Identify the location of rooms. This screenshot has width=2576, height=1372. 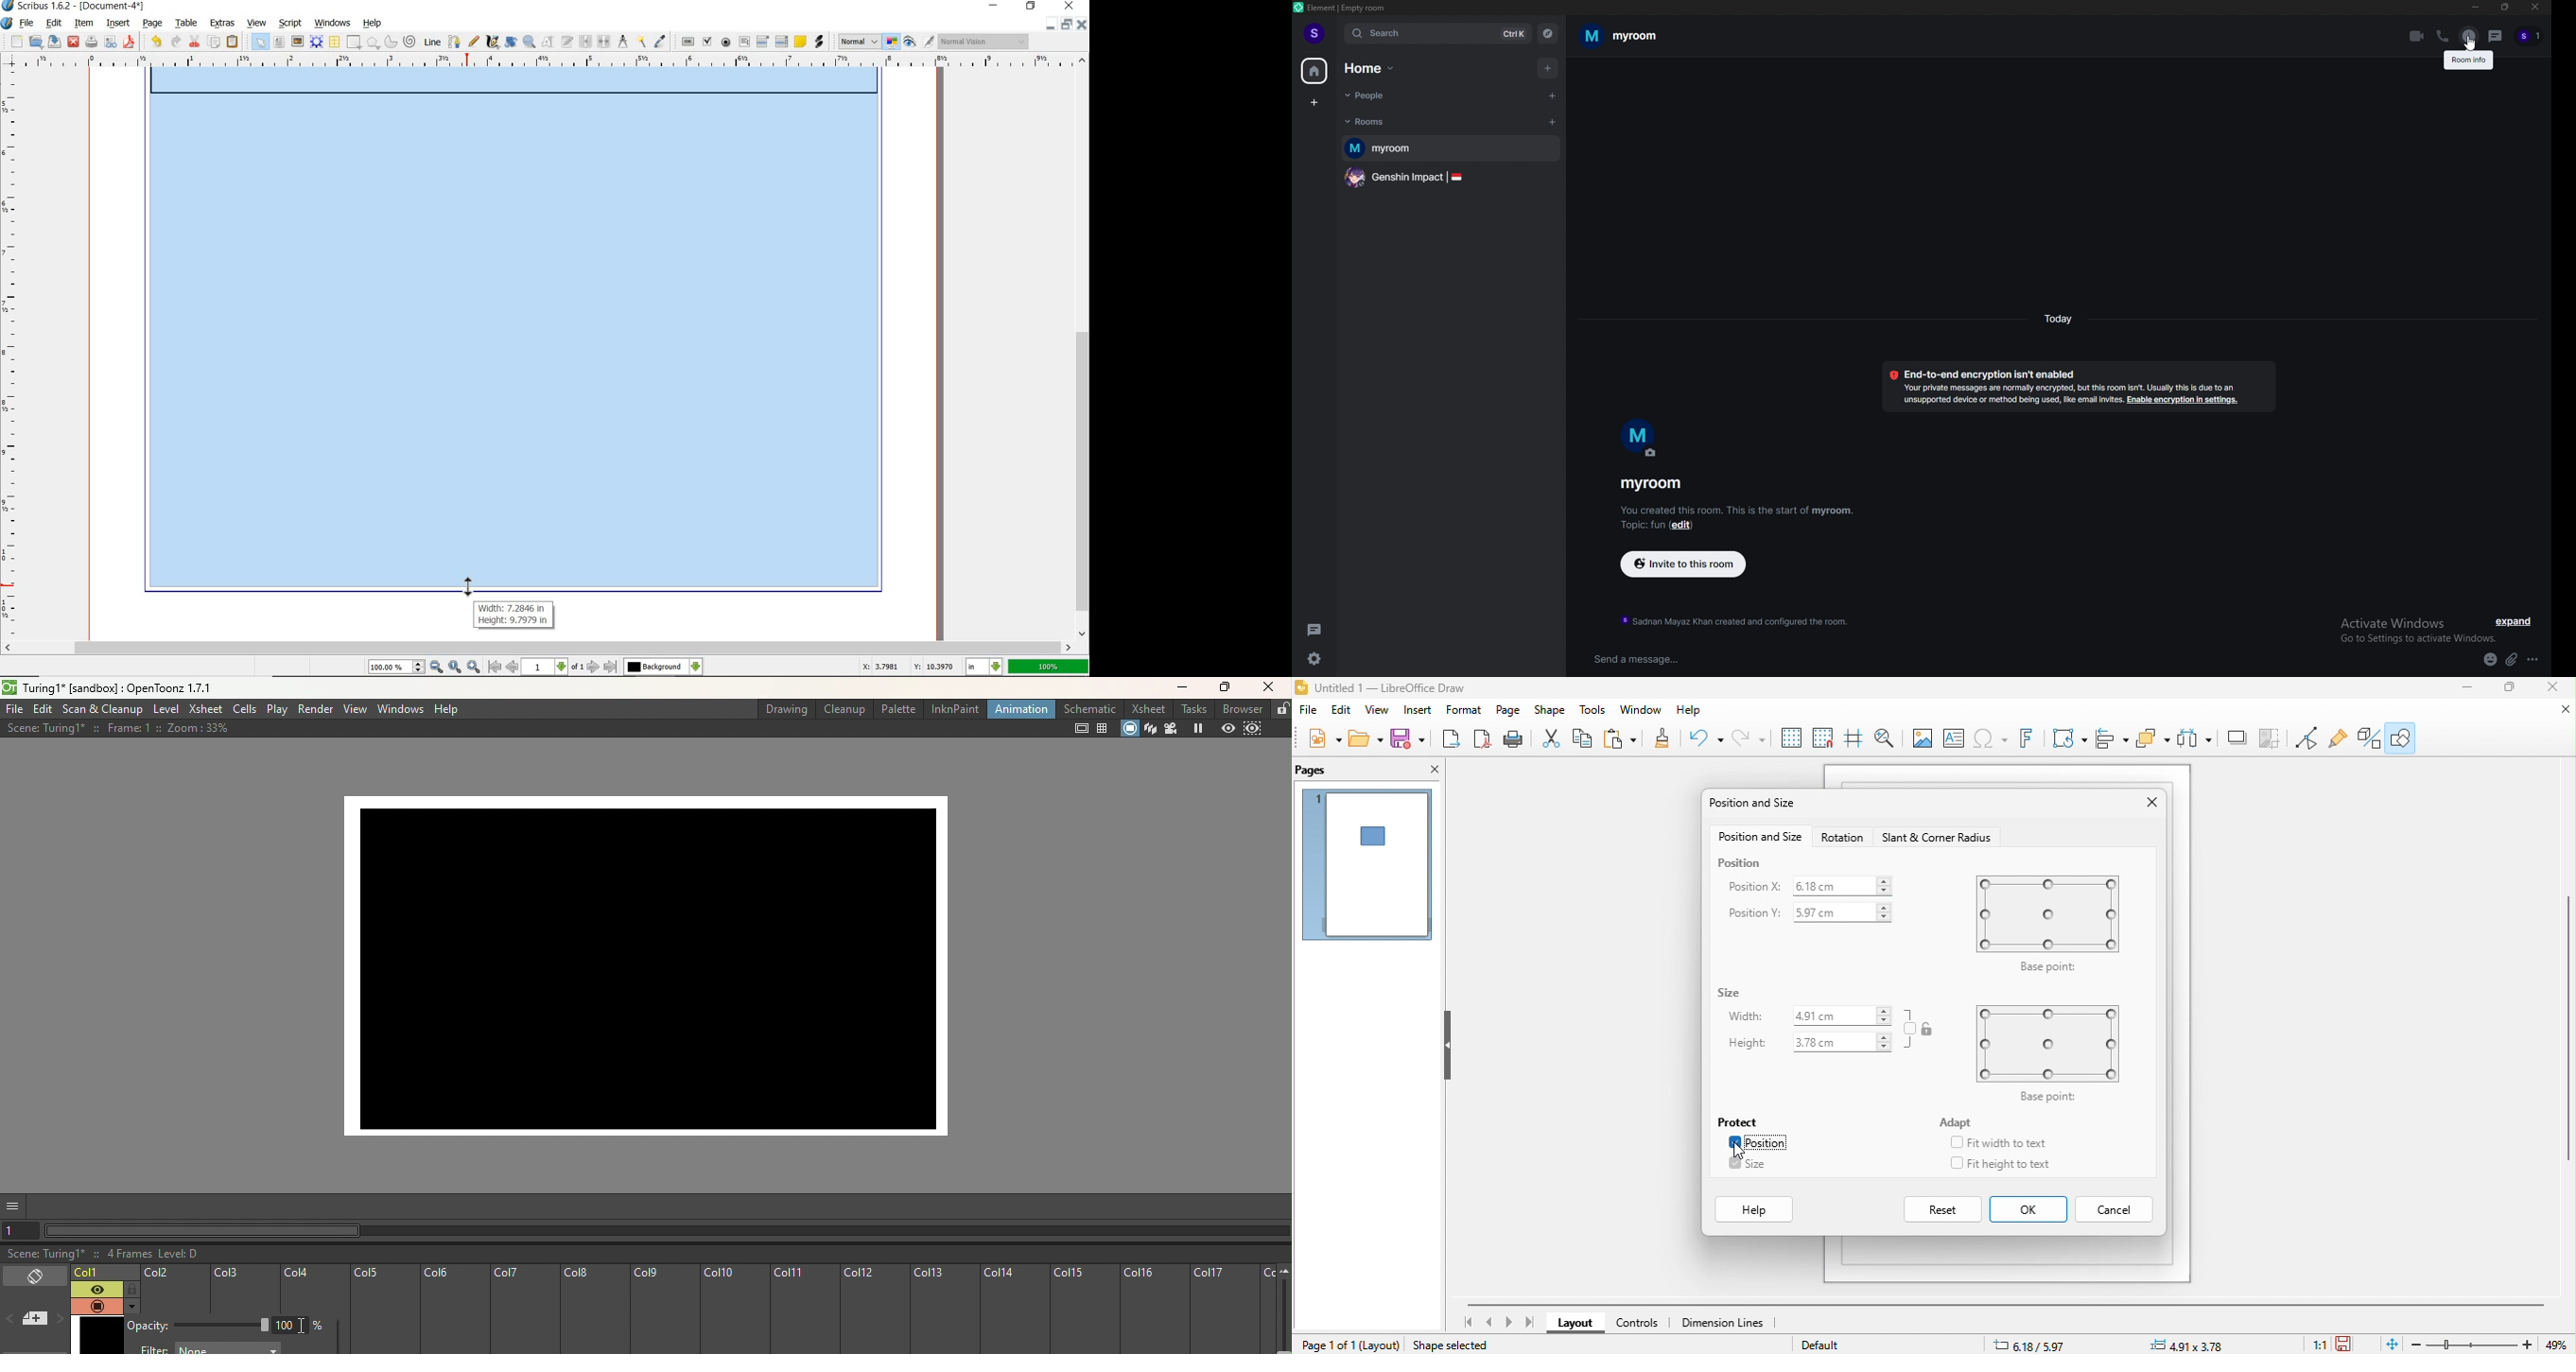
(1380, 123).